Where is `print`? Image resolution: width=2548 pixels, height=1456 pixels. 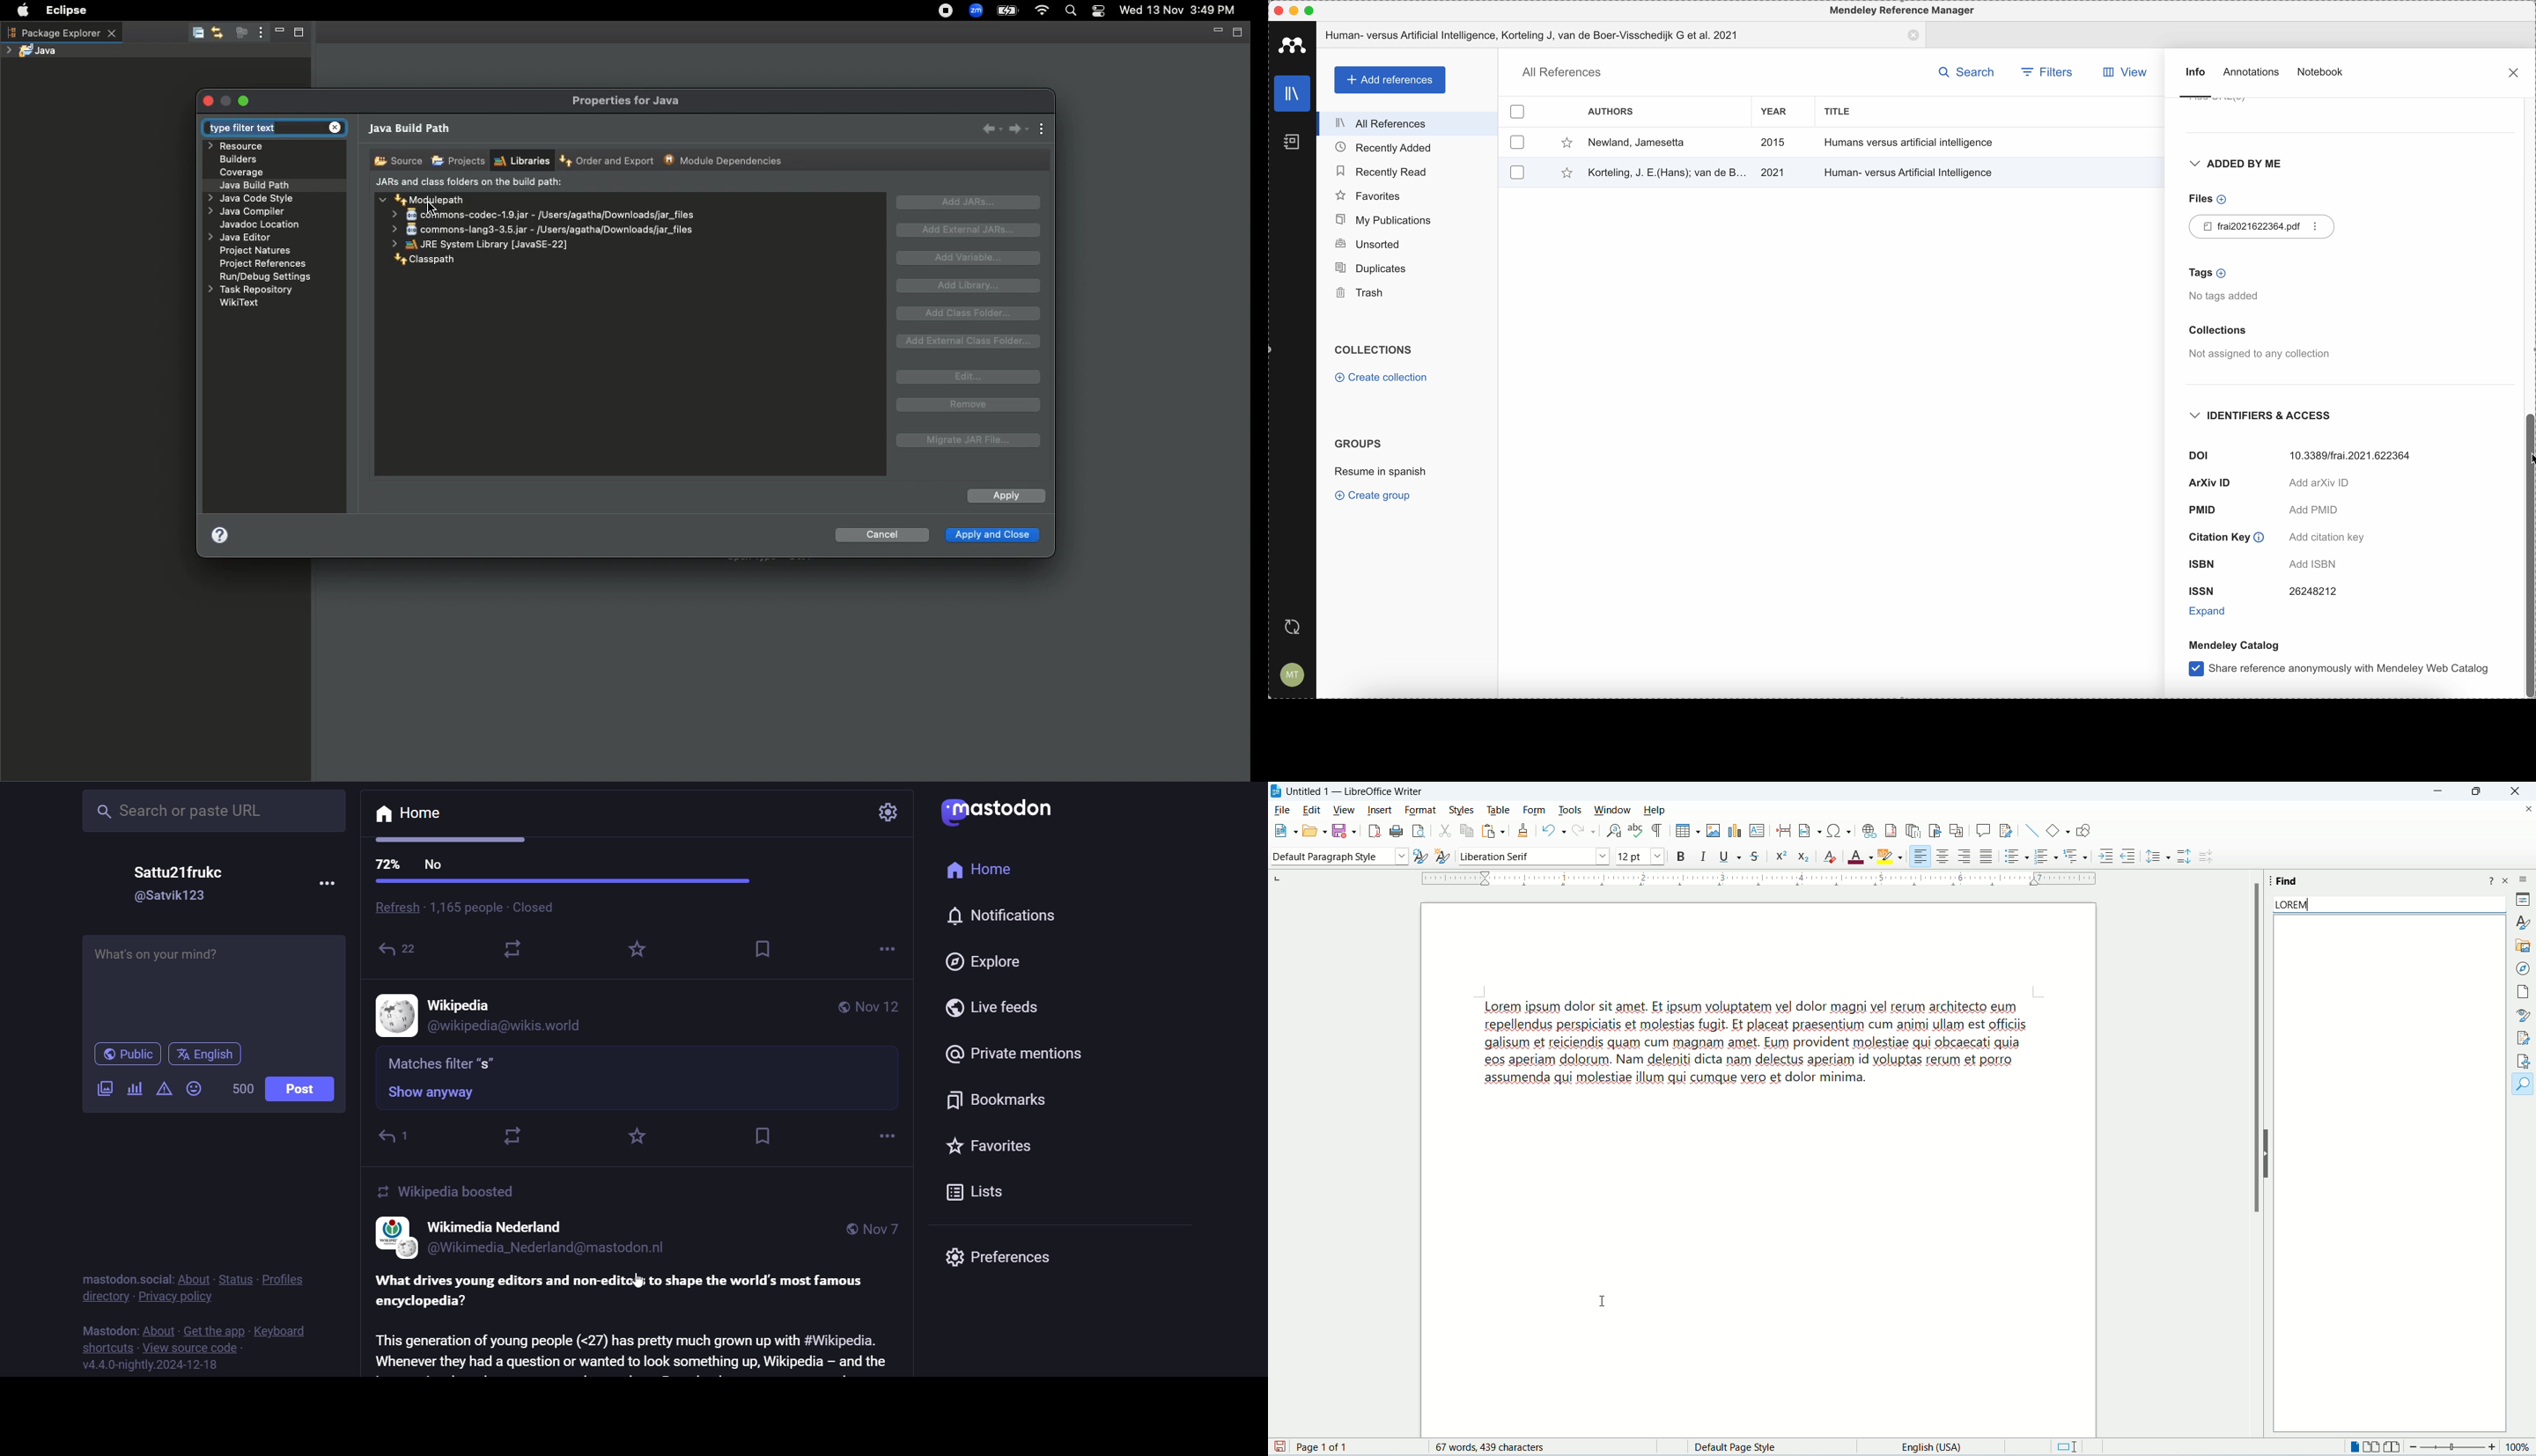 print is located at coordinates (1395, 831).